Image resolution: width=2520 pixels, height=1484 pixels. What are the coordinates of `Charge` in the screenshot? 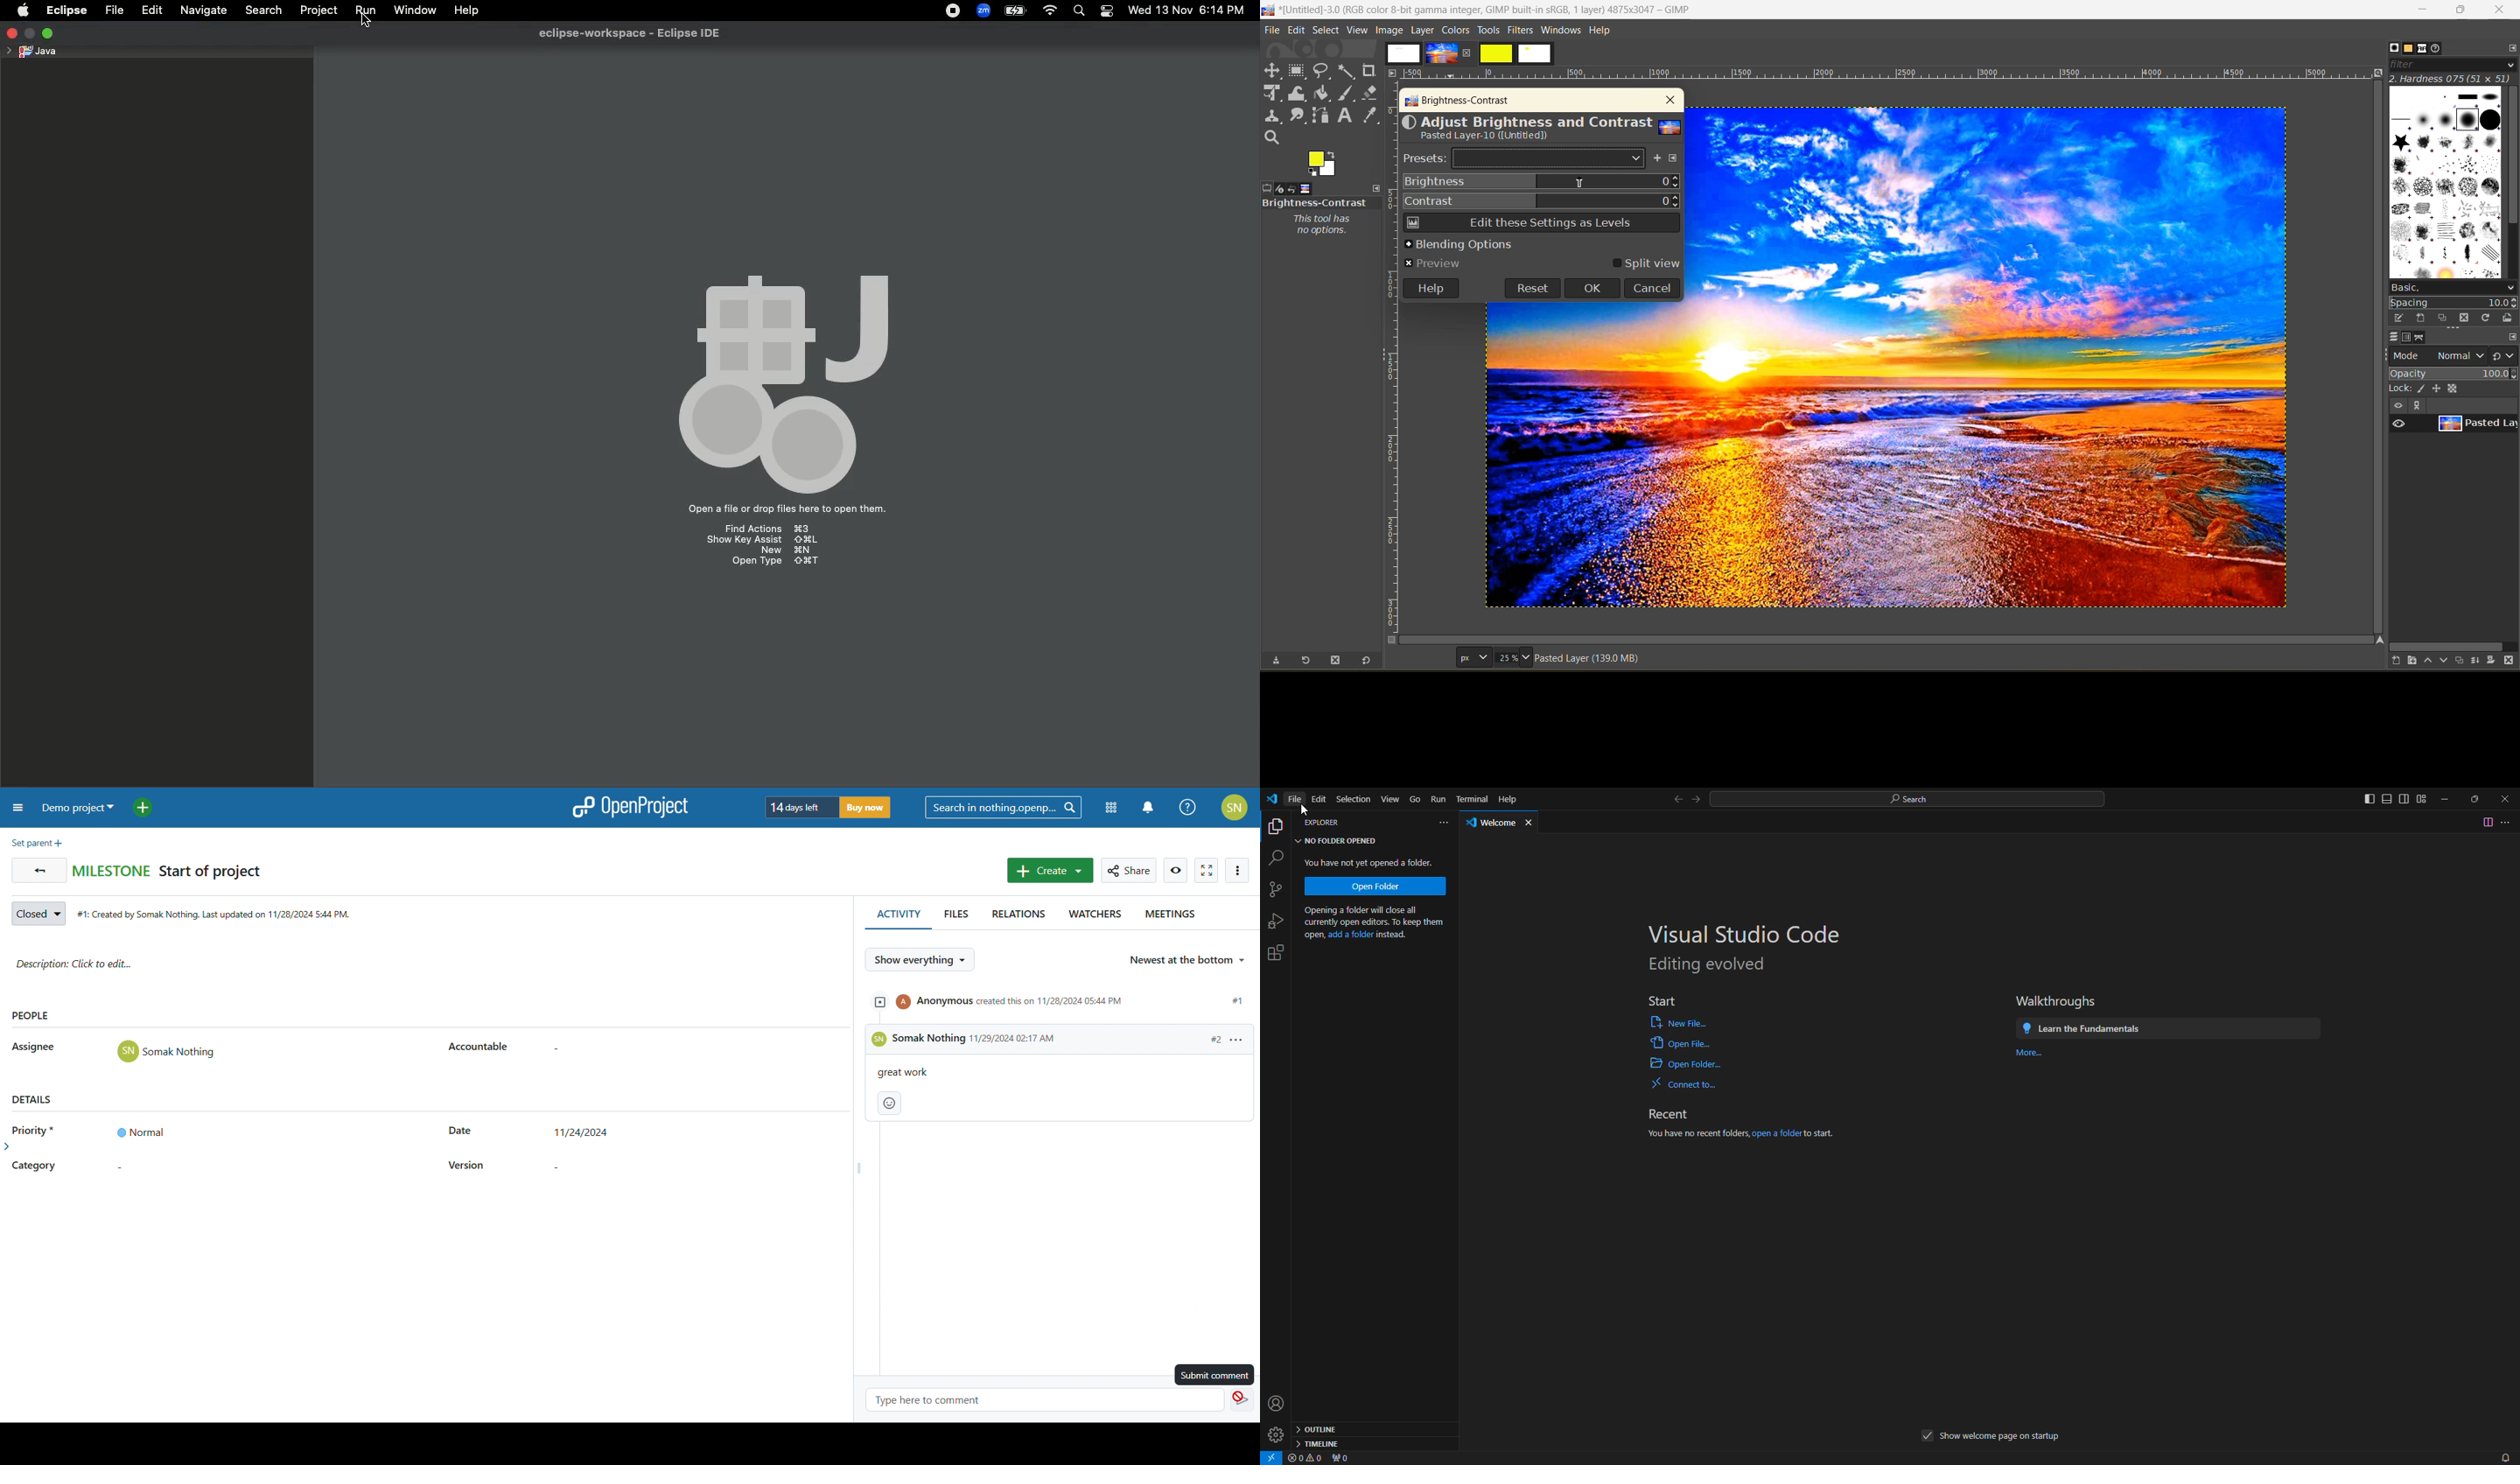 It's located at (1015, 12).